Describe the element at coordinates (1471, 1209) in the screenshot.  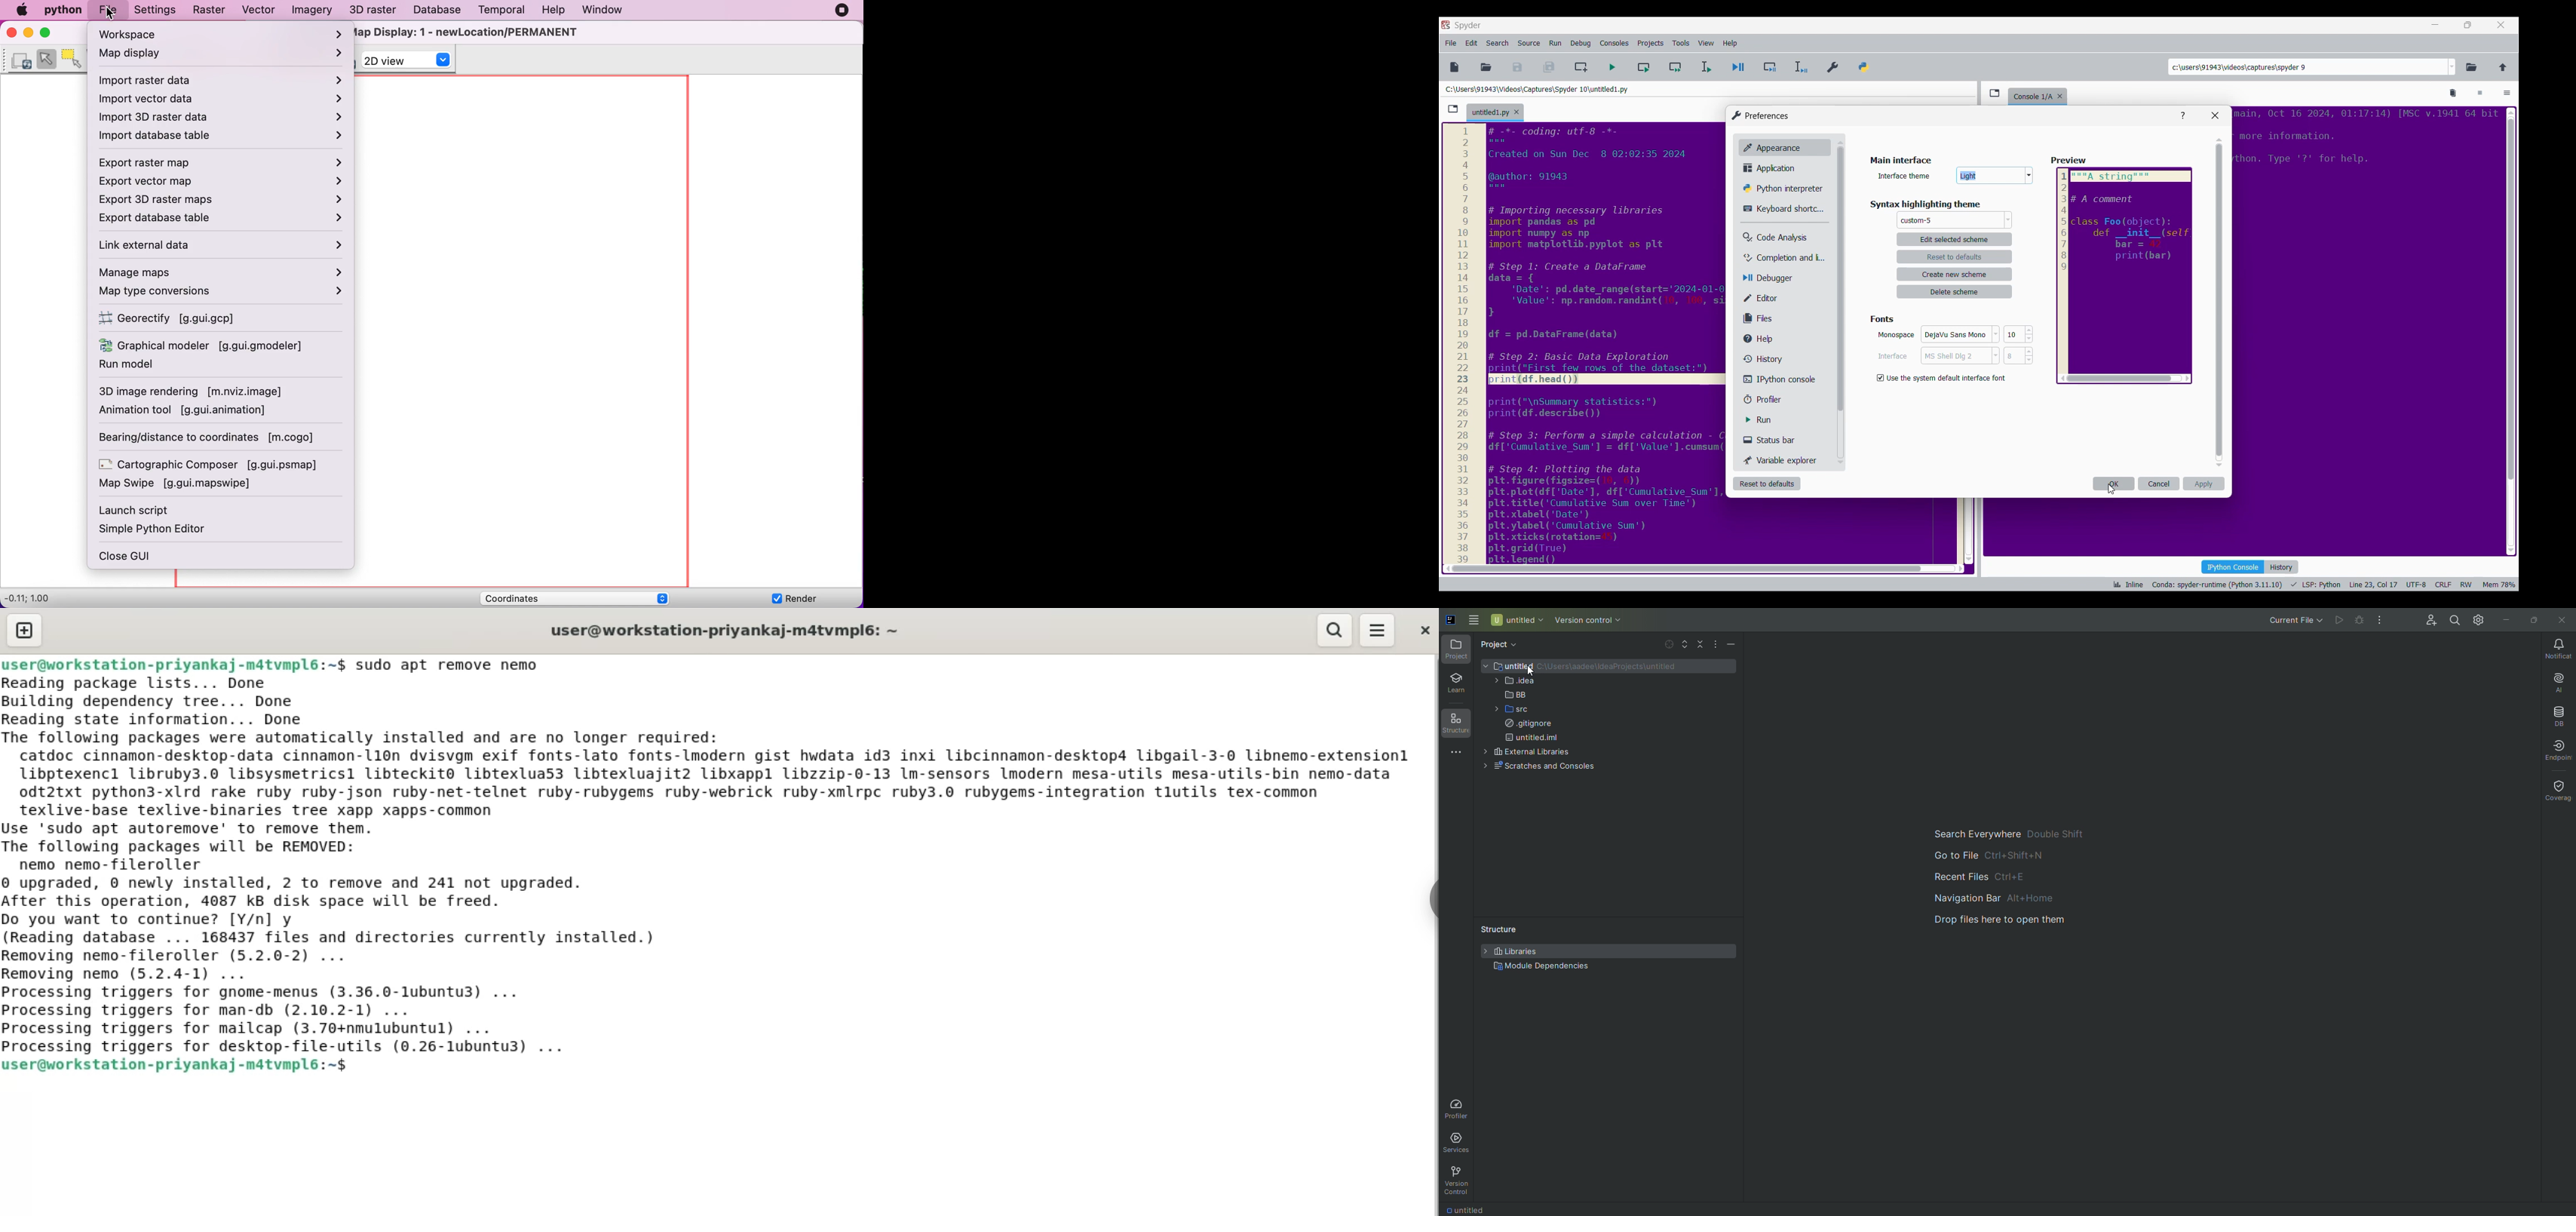
I see `Untitled` at that location.